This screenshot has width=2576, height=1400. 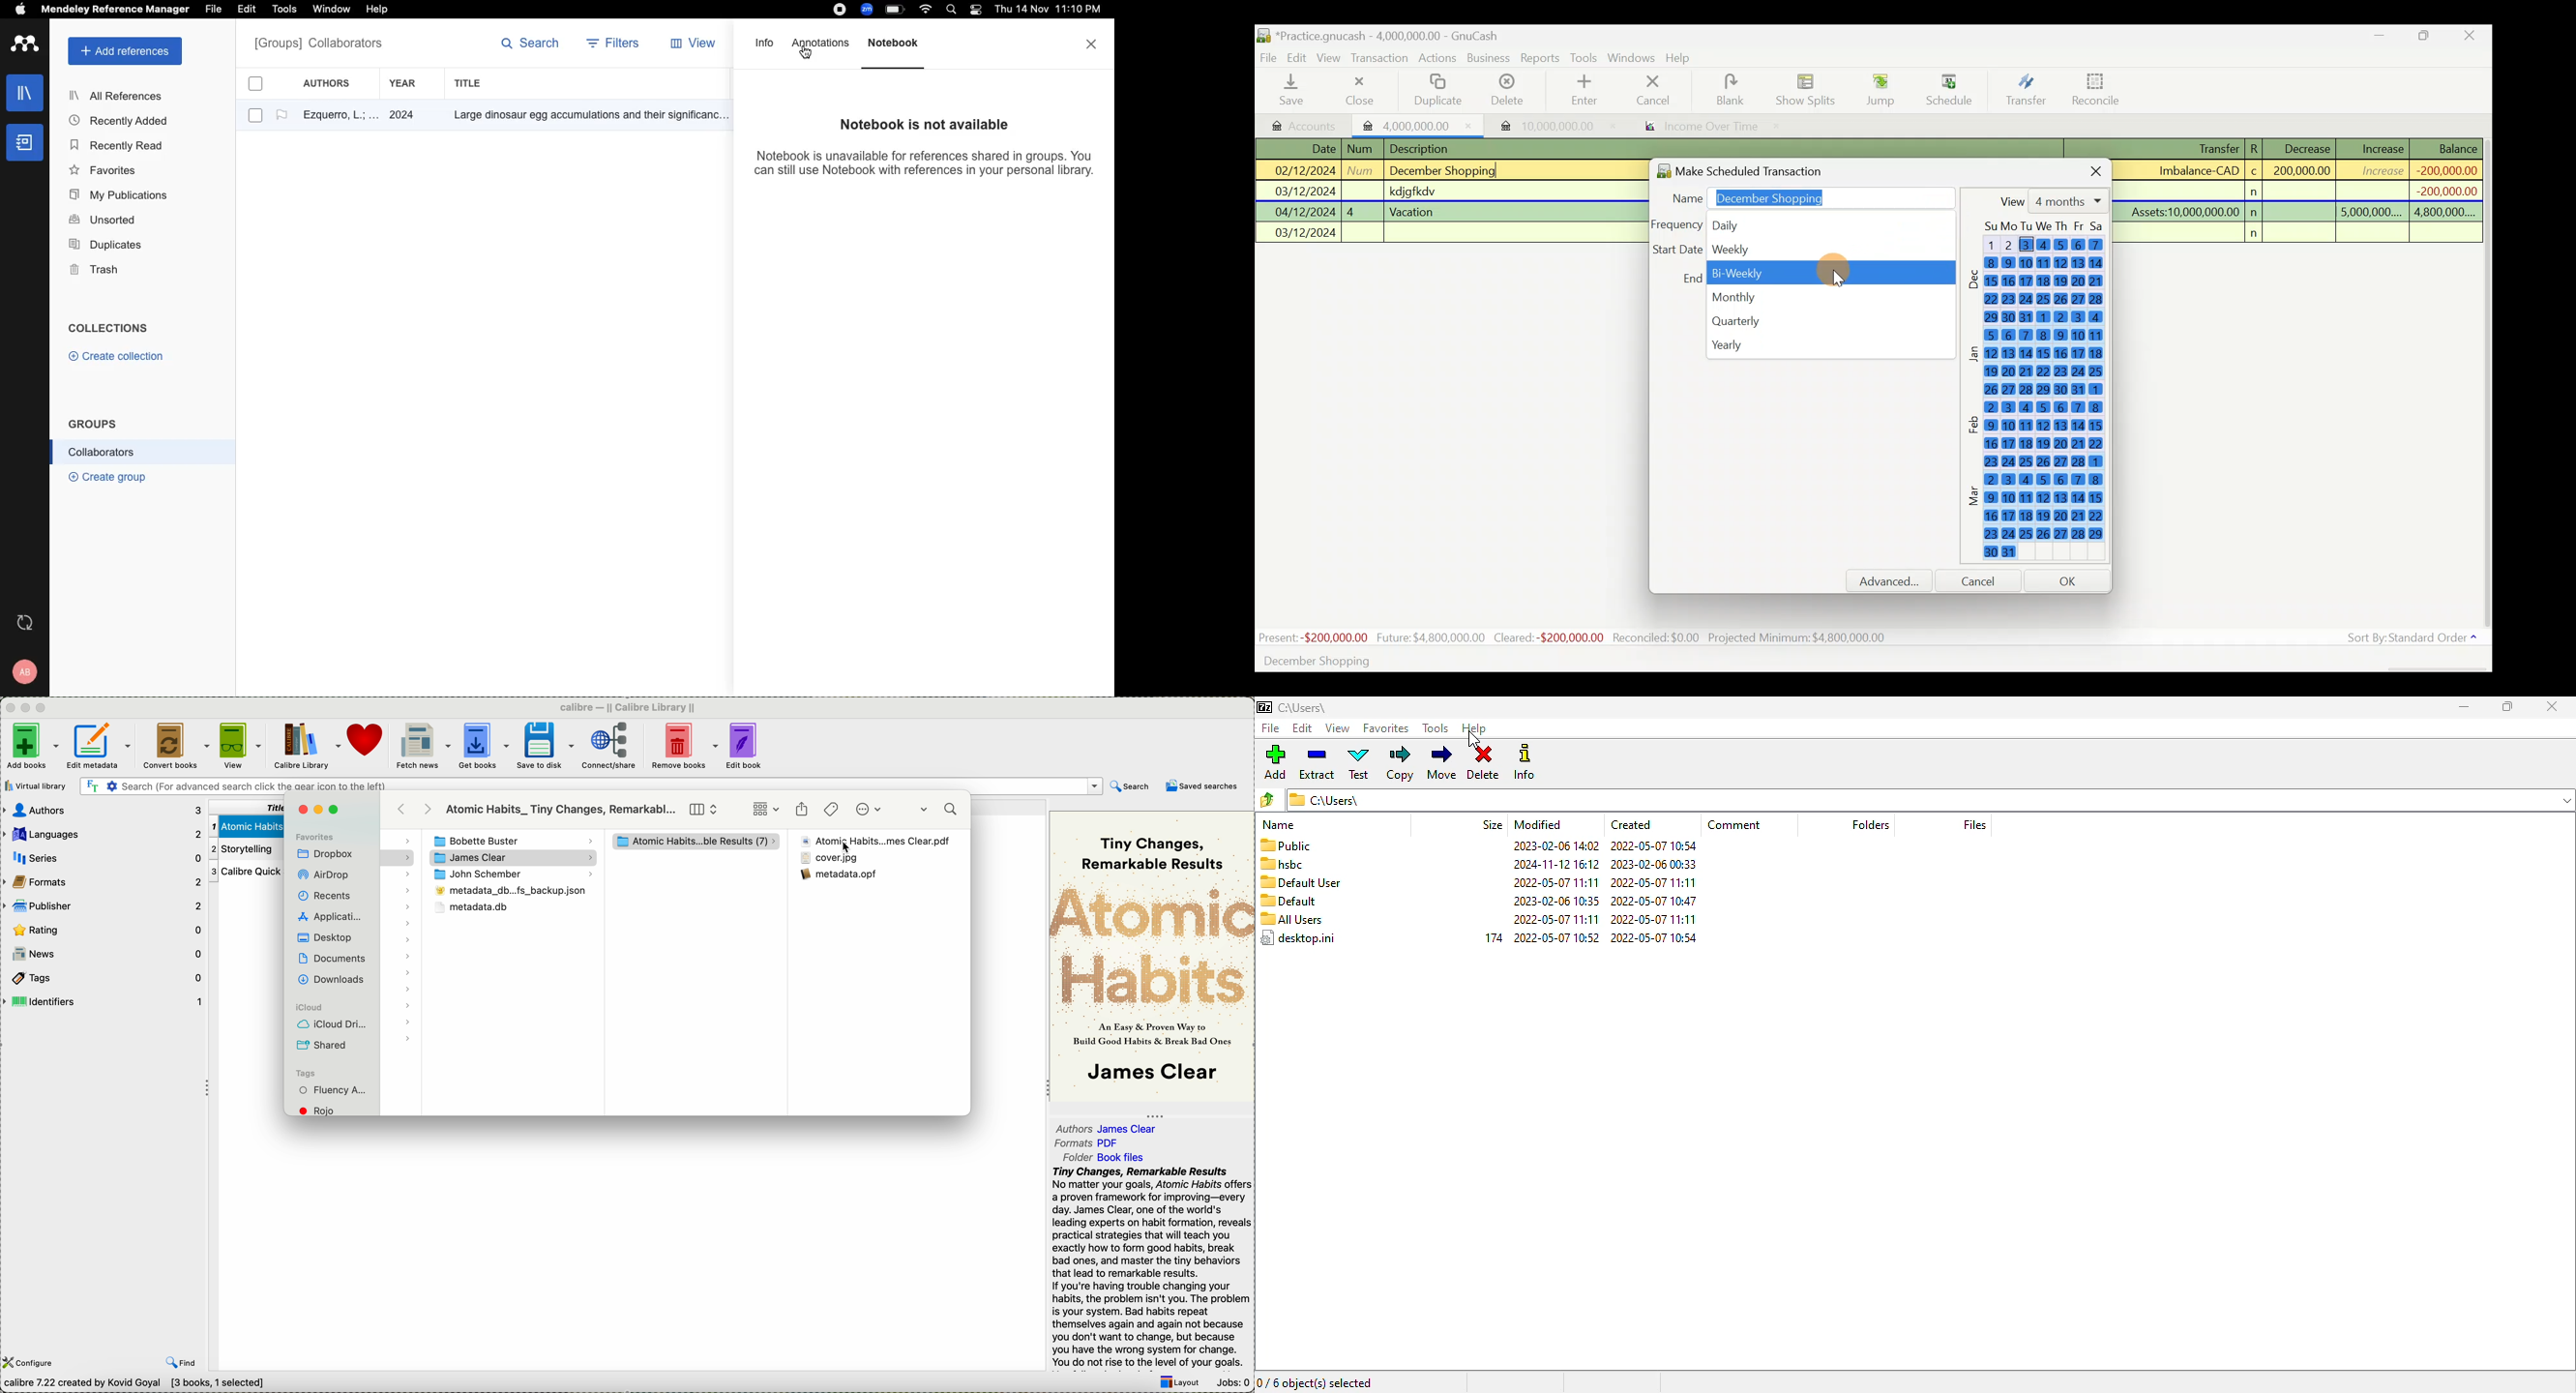 I want to click on Weekly, so click(x=1822, y=250).